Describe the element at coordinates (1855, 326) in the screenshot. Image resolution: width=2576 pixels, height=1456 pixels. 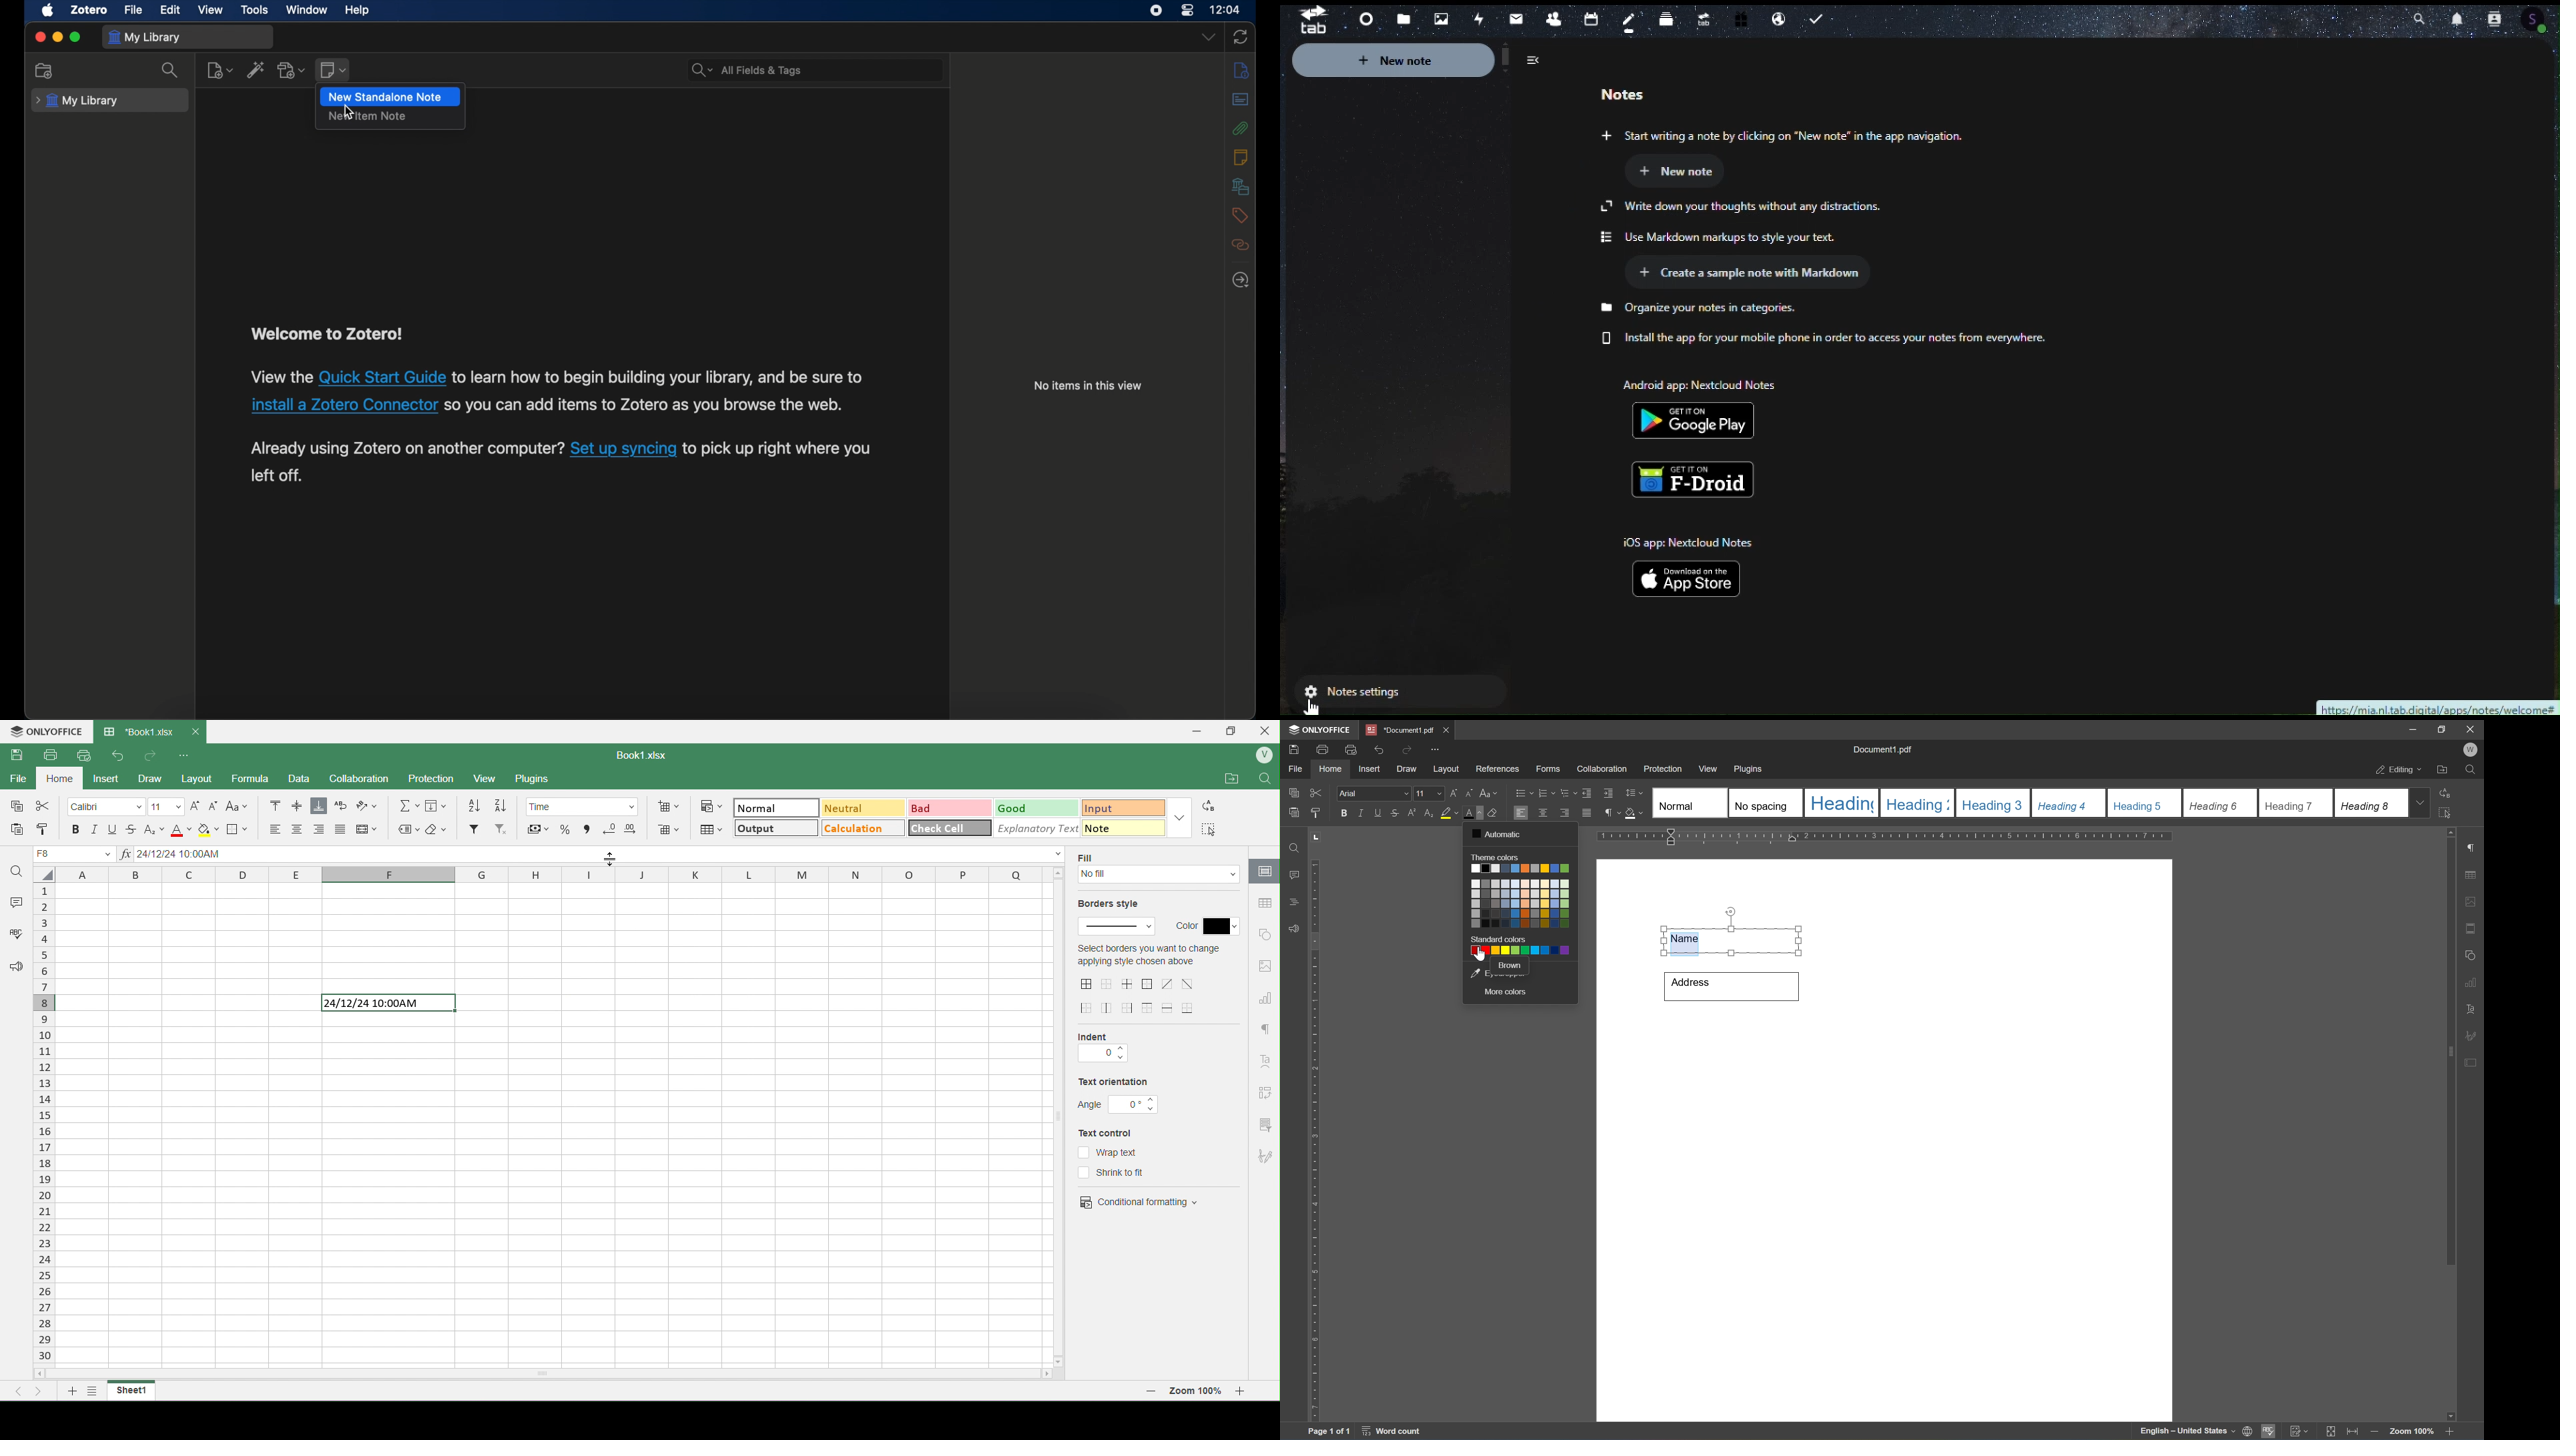
I see `Text` at that location.